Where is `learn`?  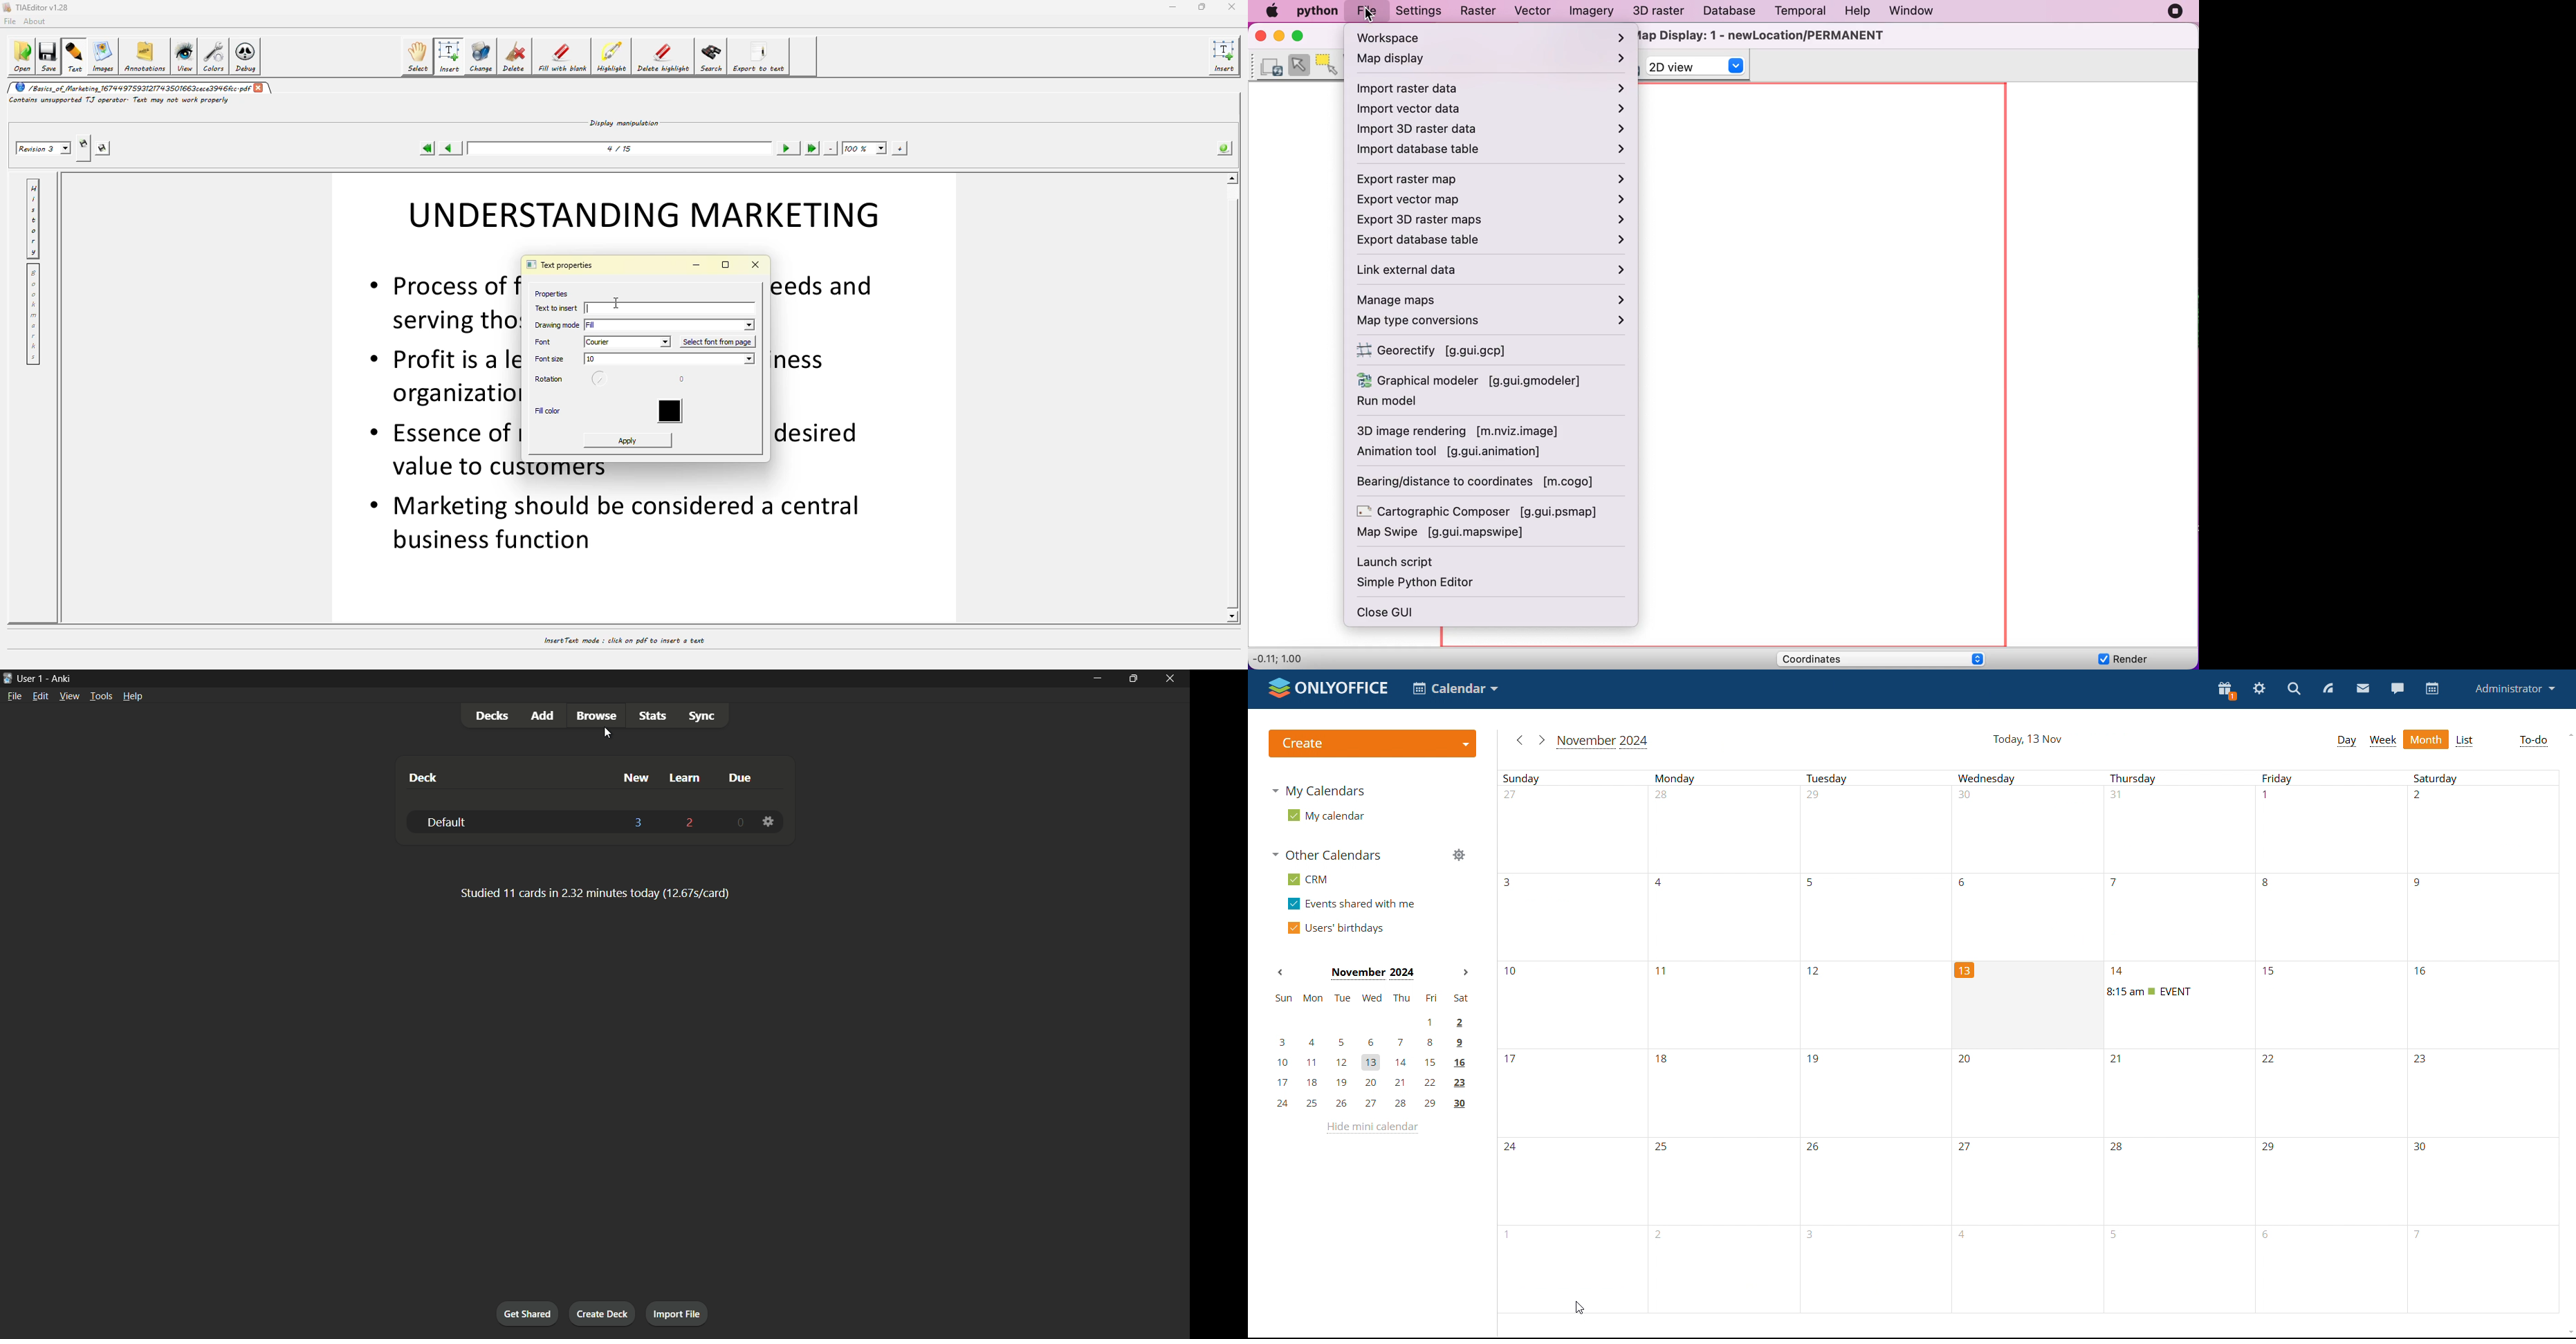
learn is located at coordinates (686, 777).